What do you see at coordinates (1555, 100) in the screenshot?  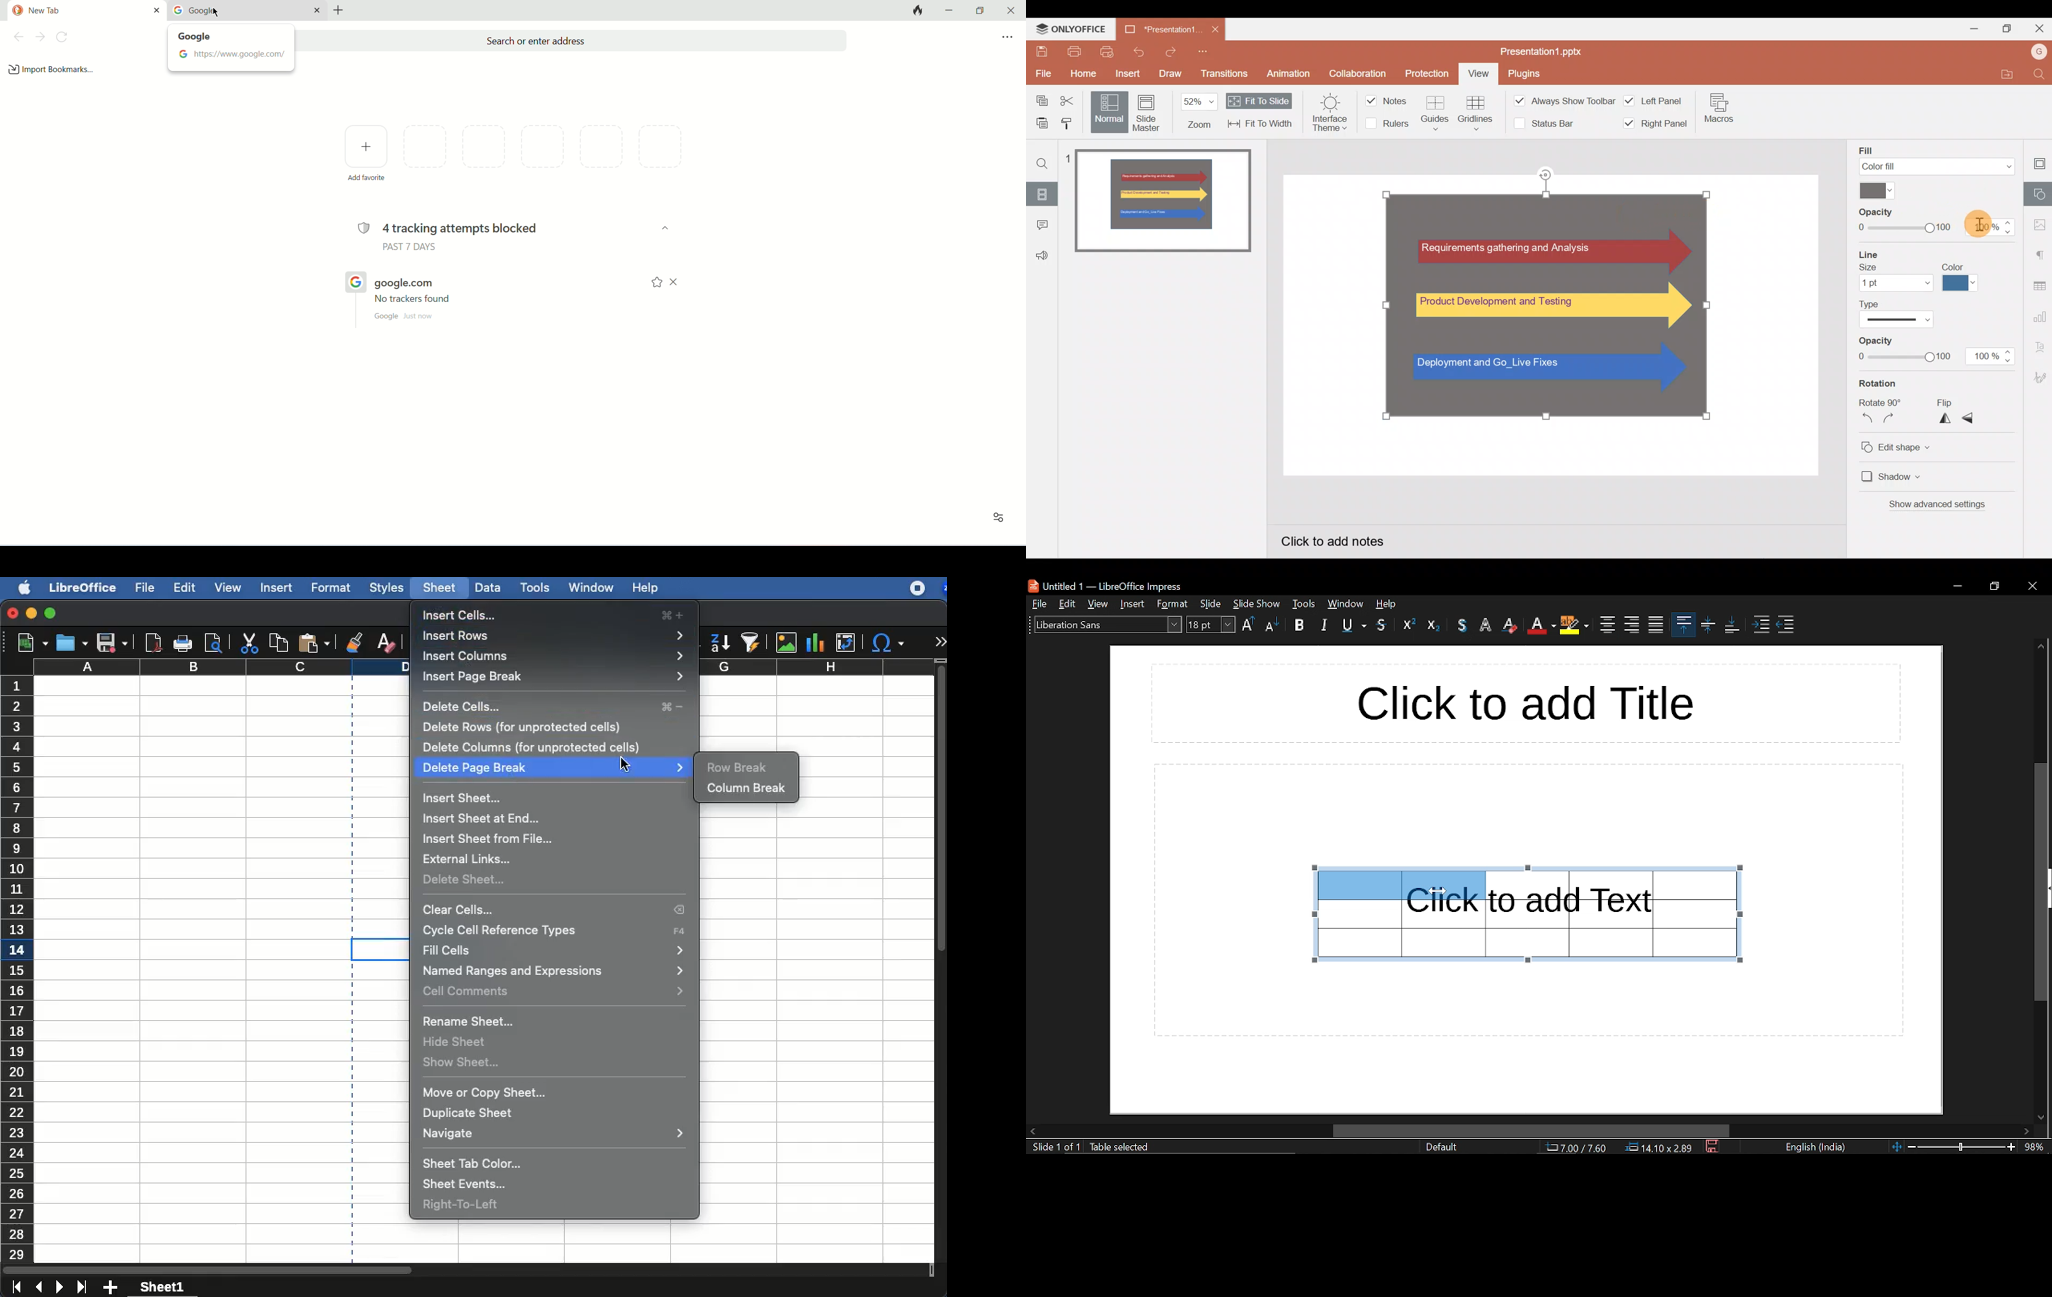 I see `Always show toolbar` at bounding box center [1555, 100].